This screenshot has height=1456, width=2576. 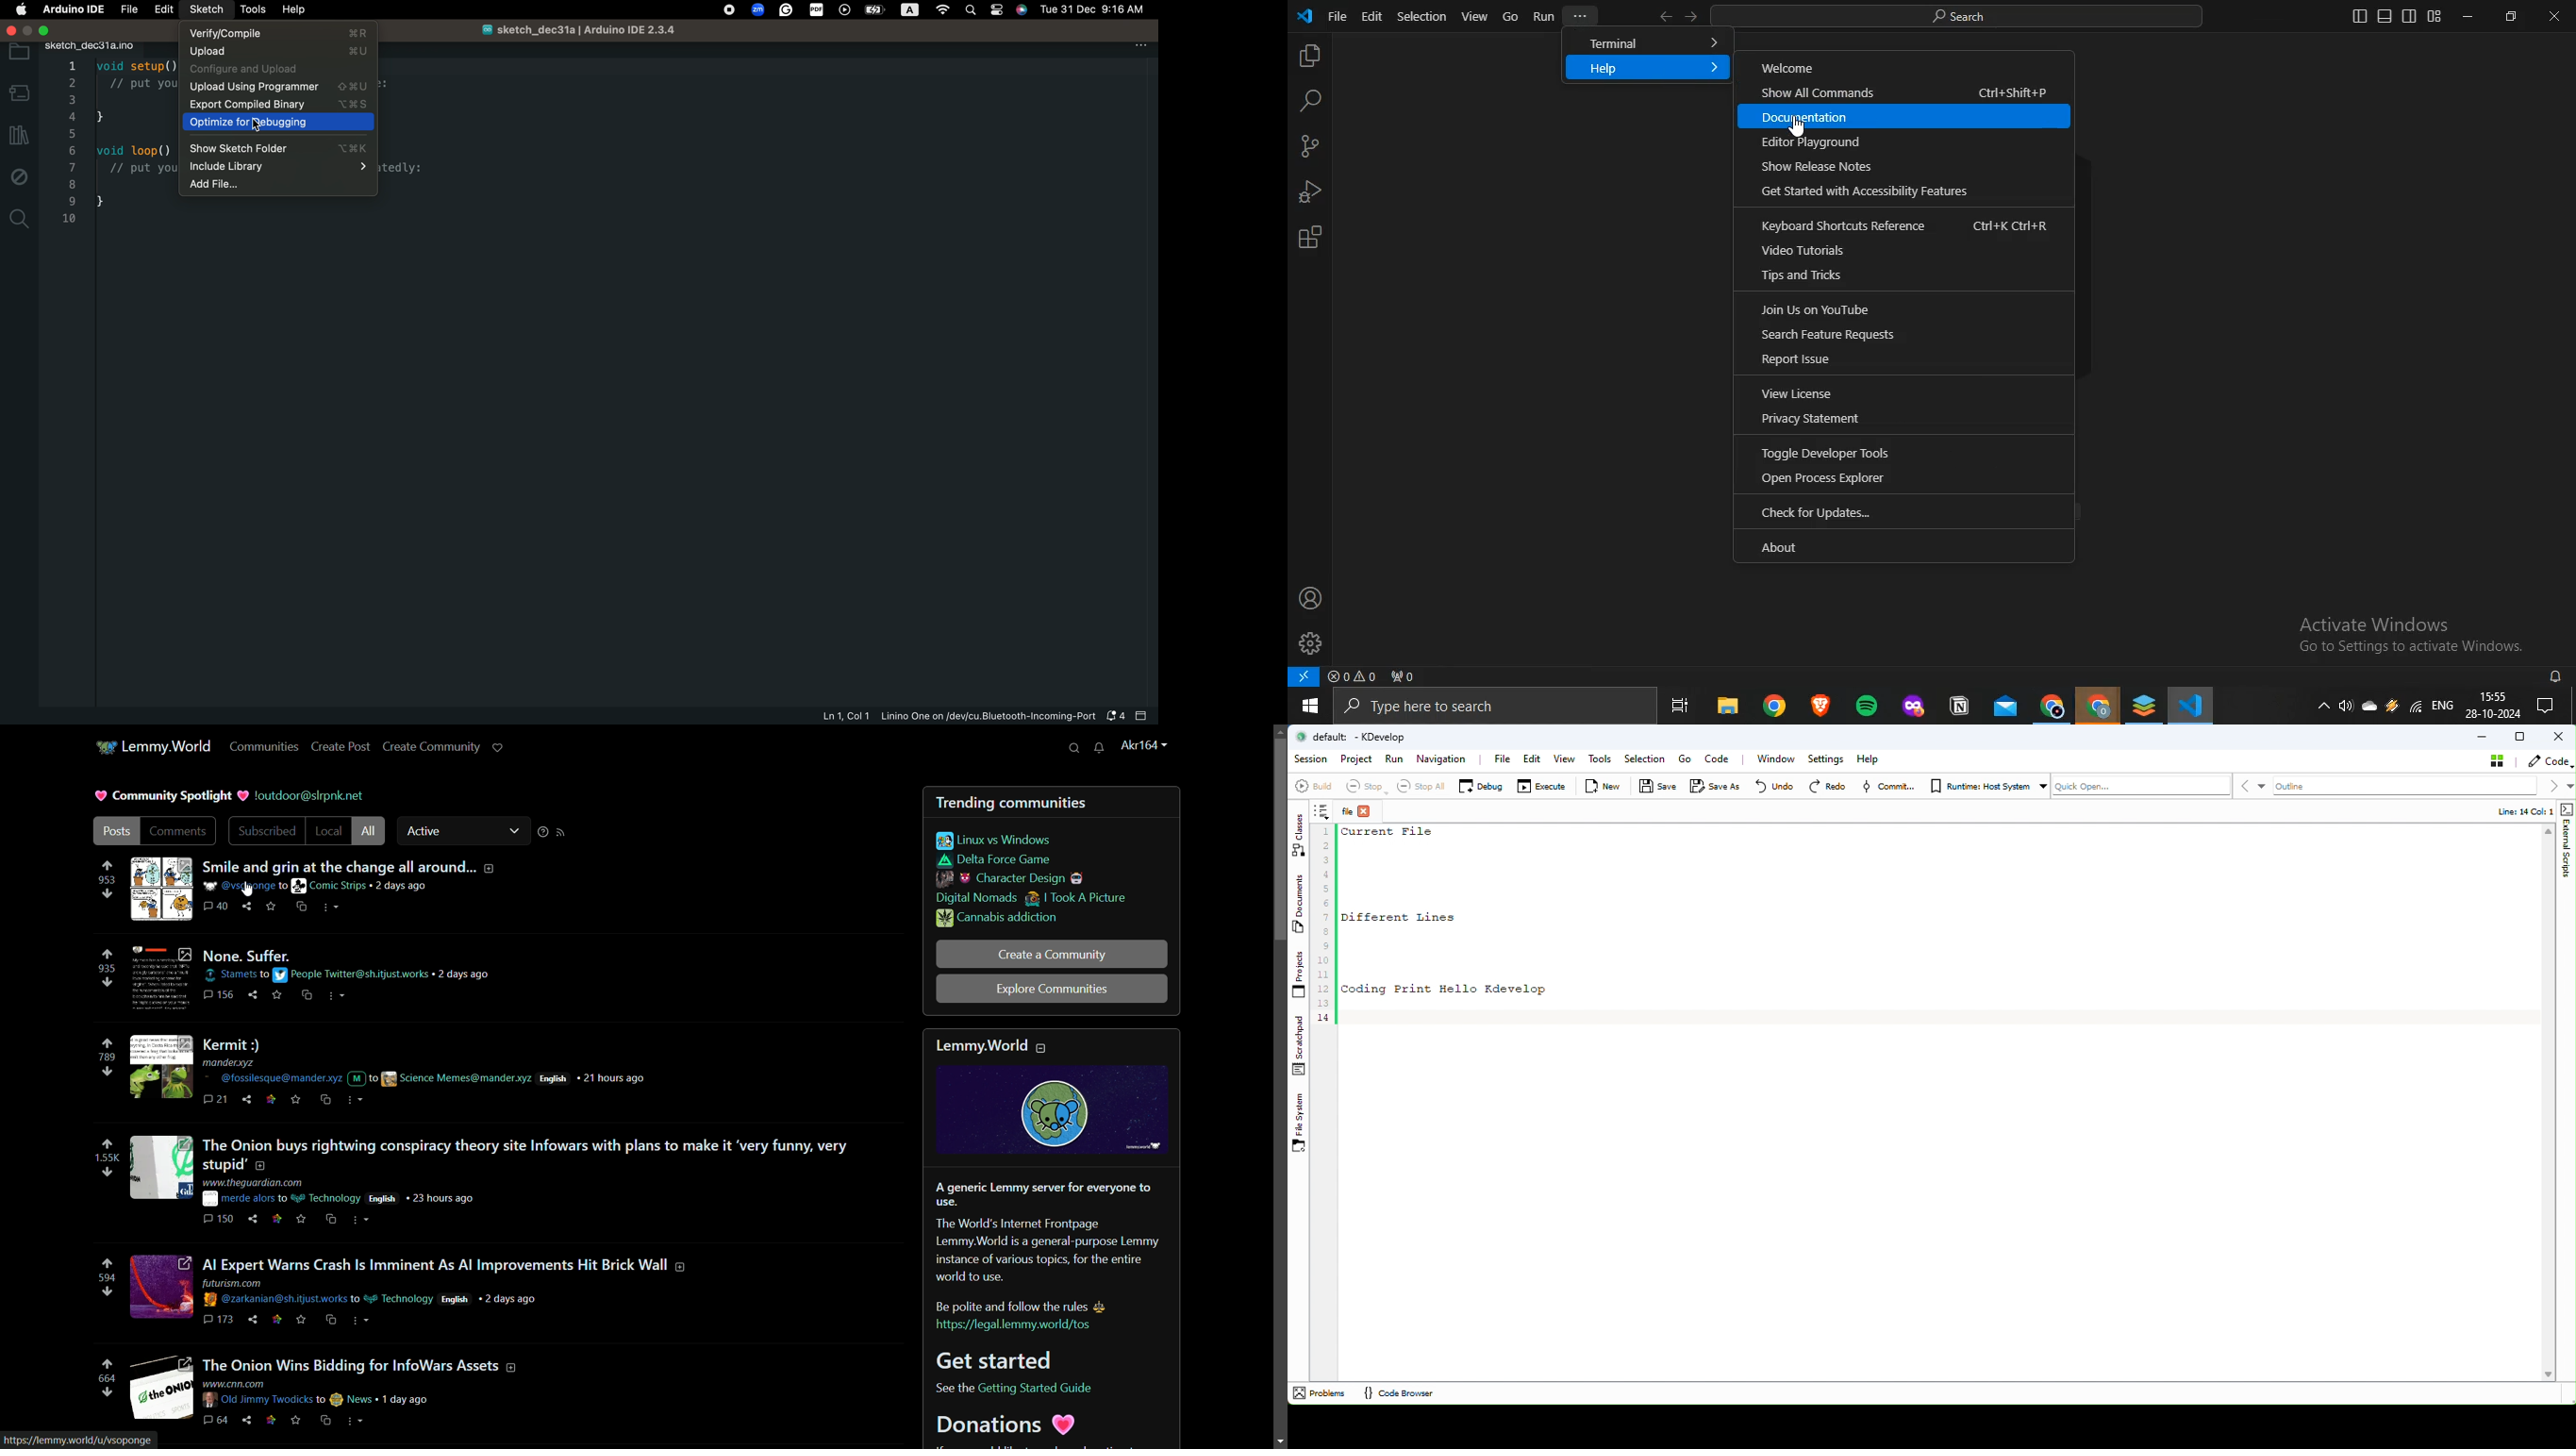 I want to click on link, so click(x=1017, y=1326).